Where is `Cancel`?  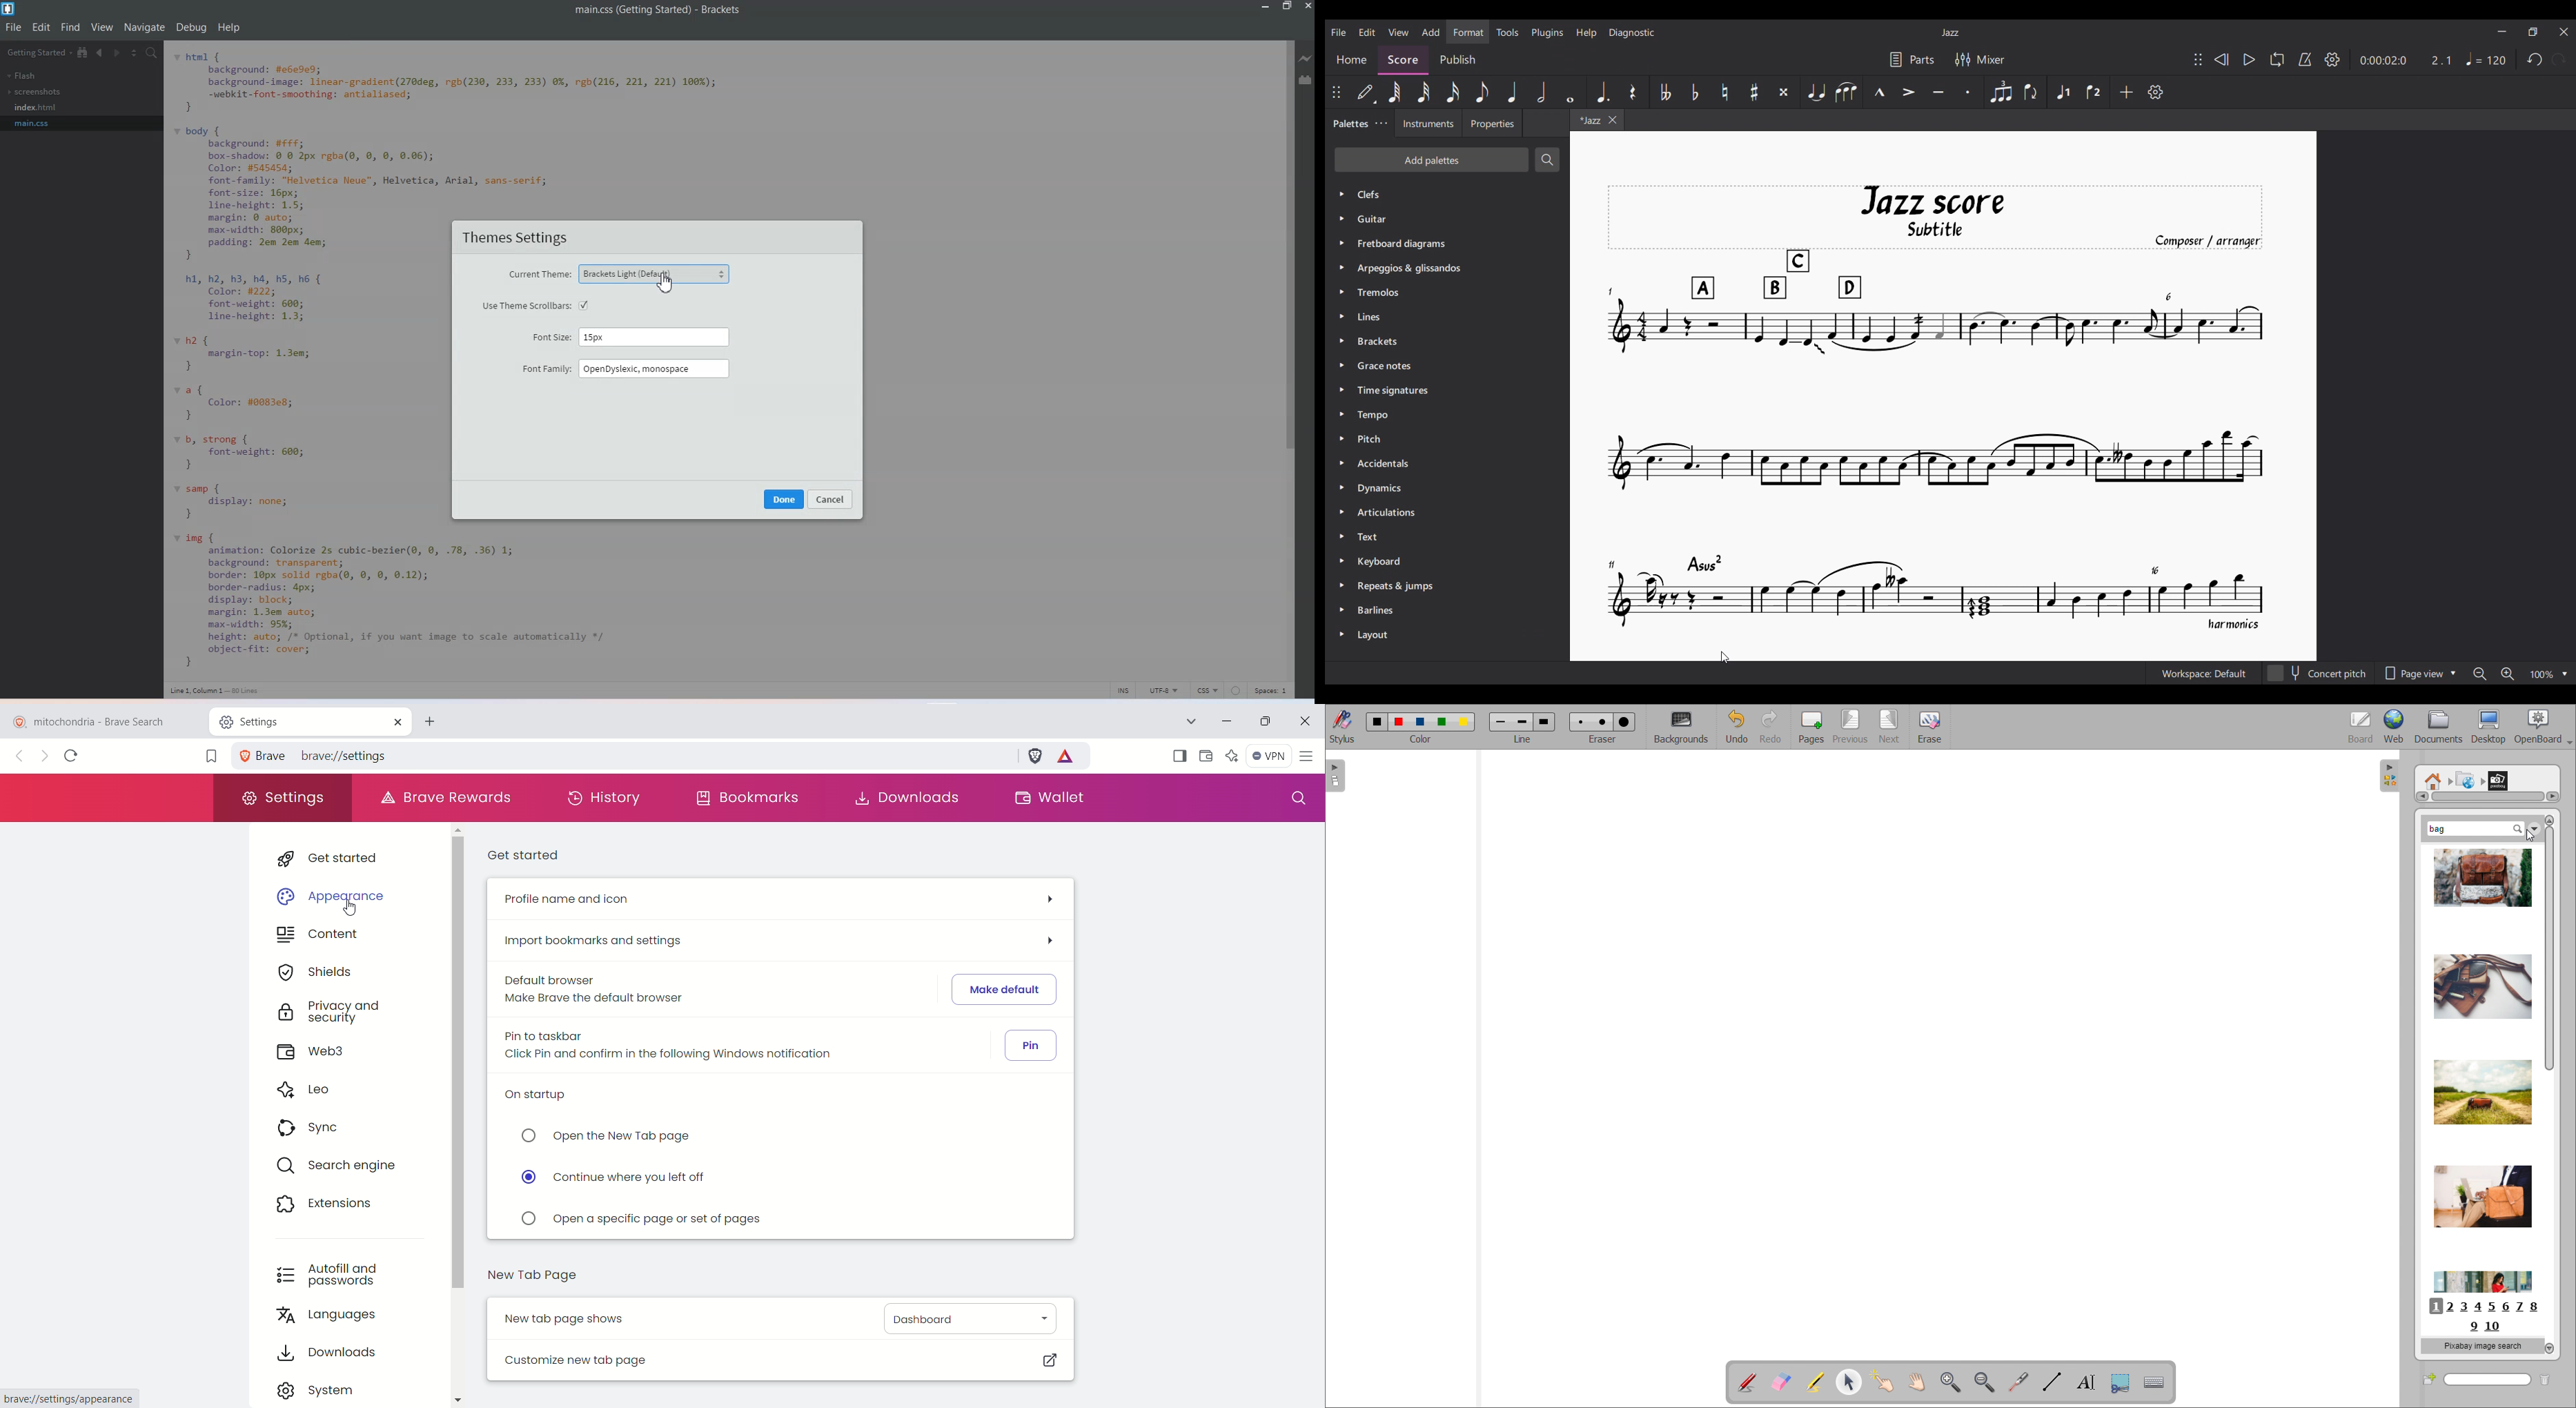
Cancel is located at coordinates (832, 499).